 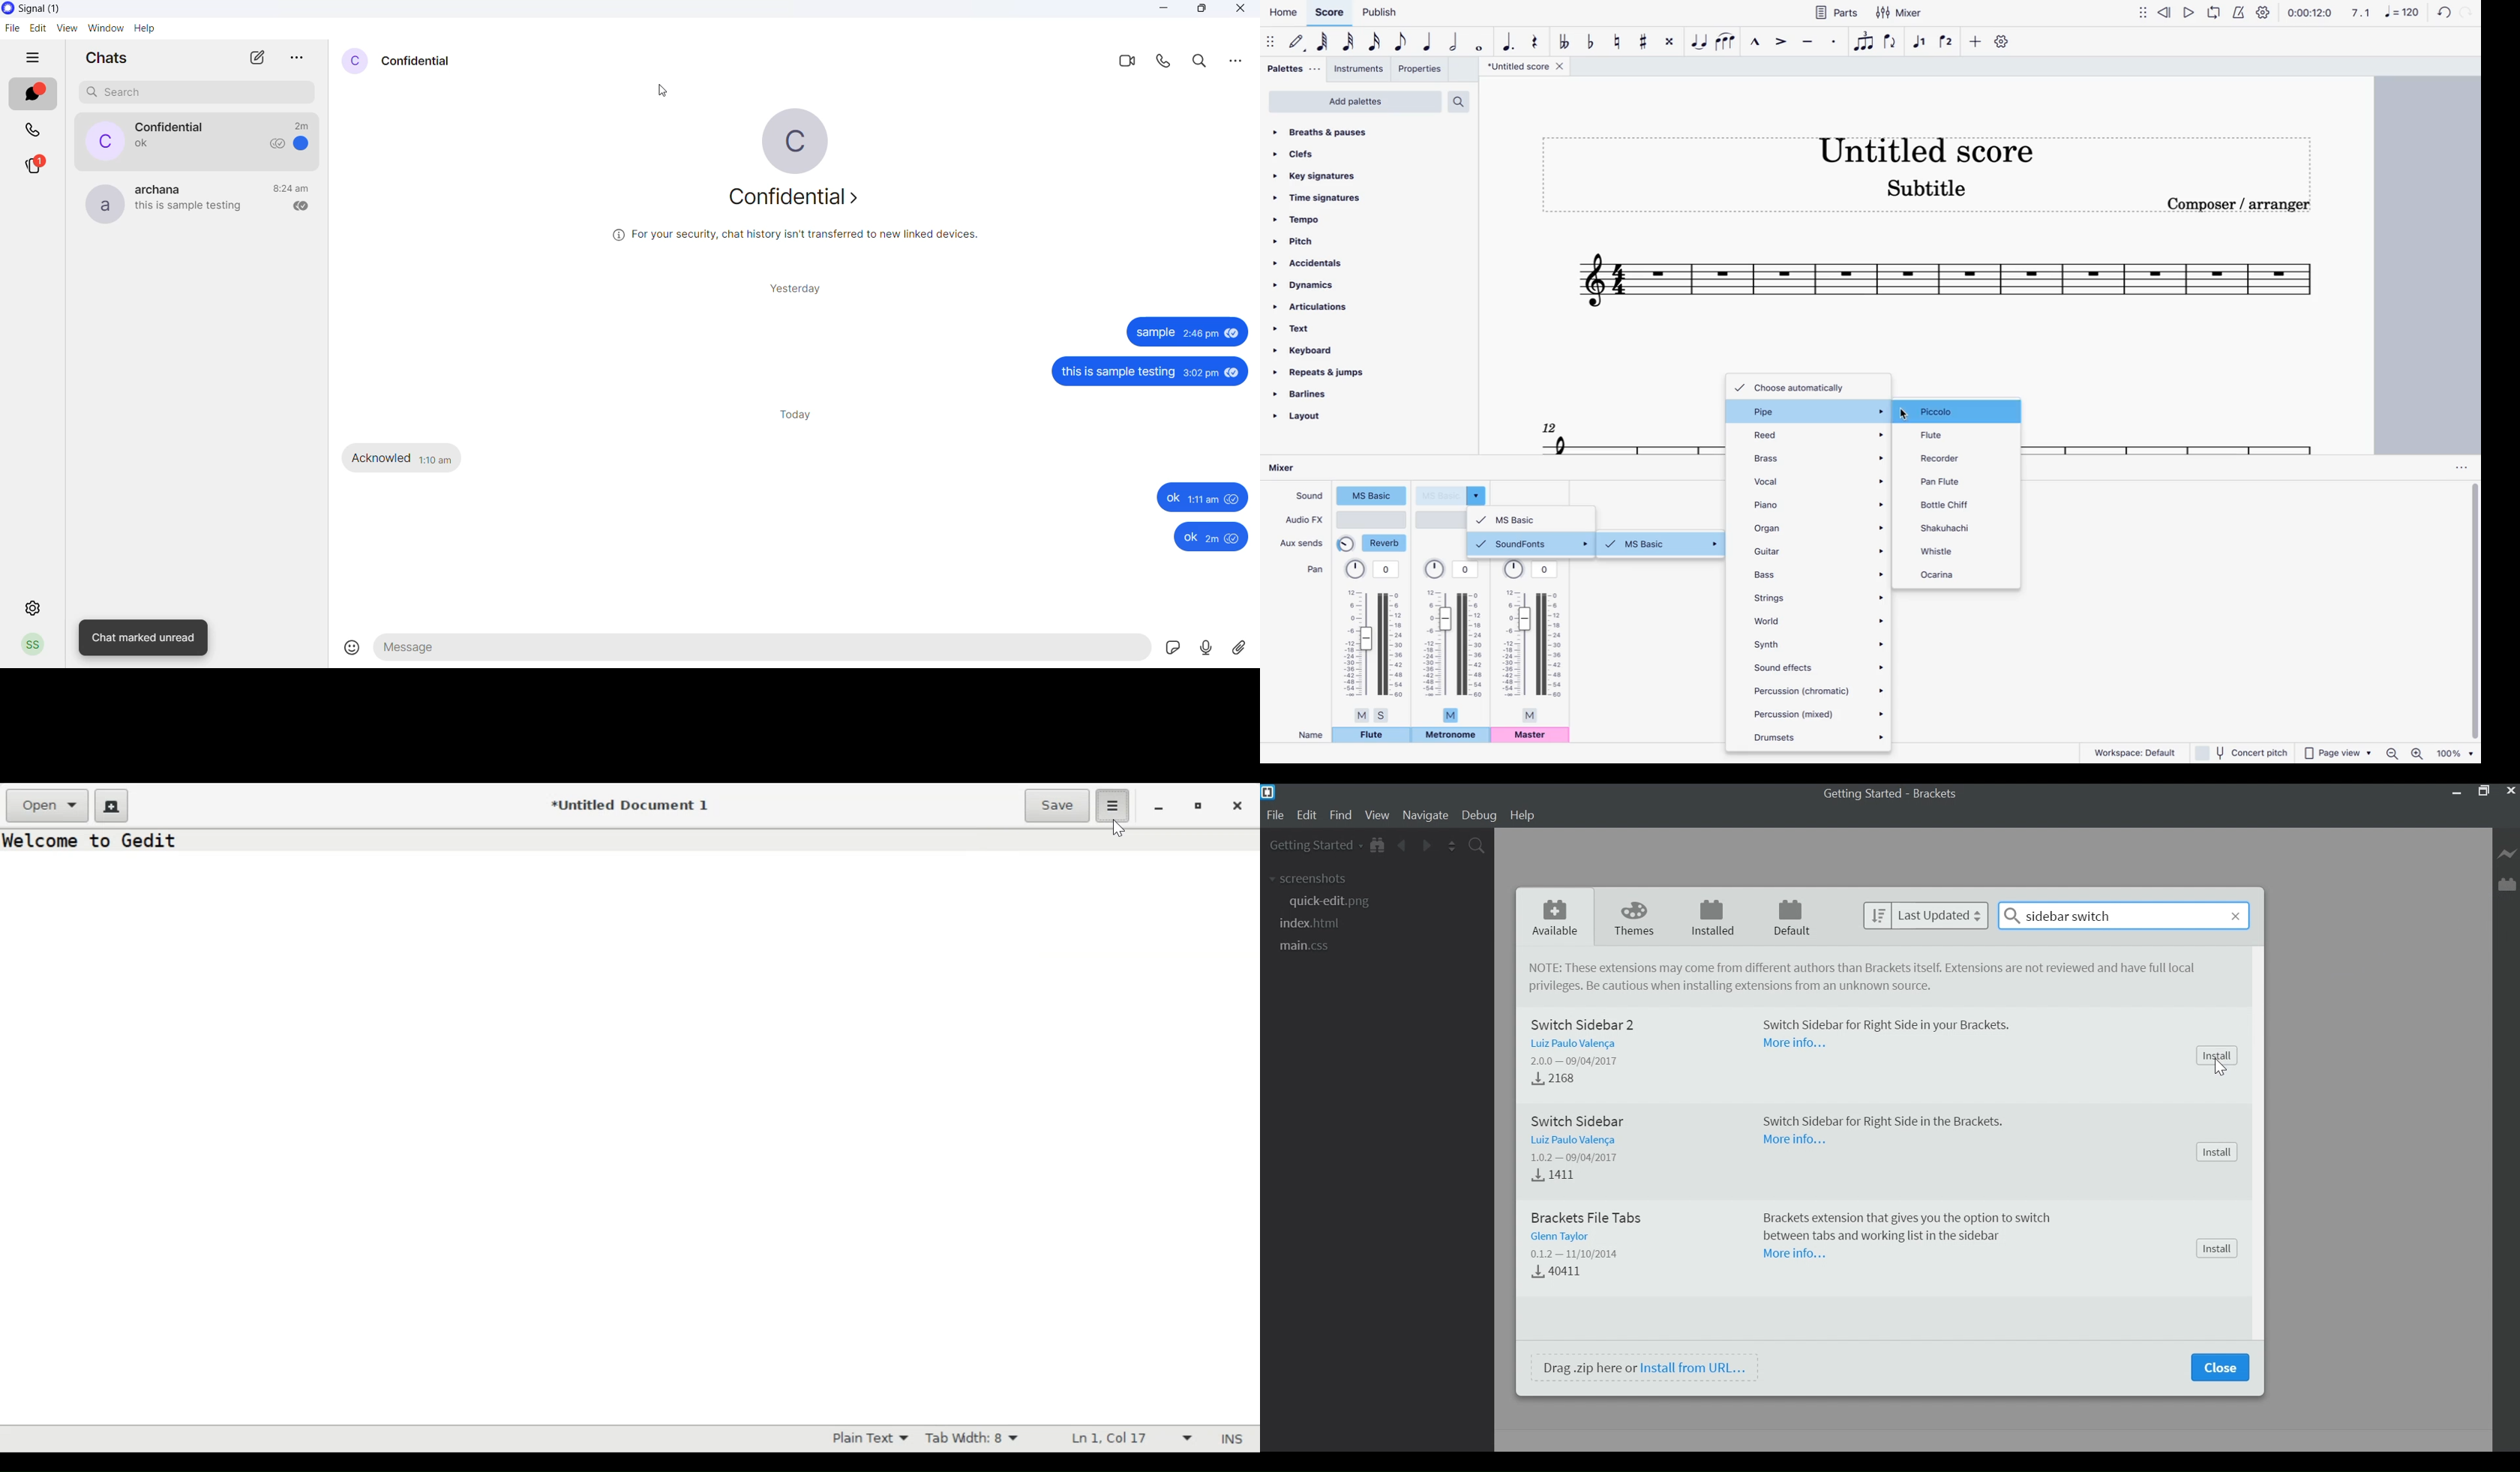 I want to click on last message, so click(x=189, y=209).